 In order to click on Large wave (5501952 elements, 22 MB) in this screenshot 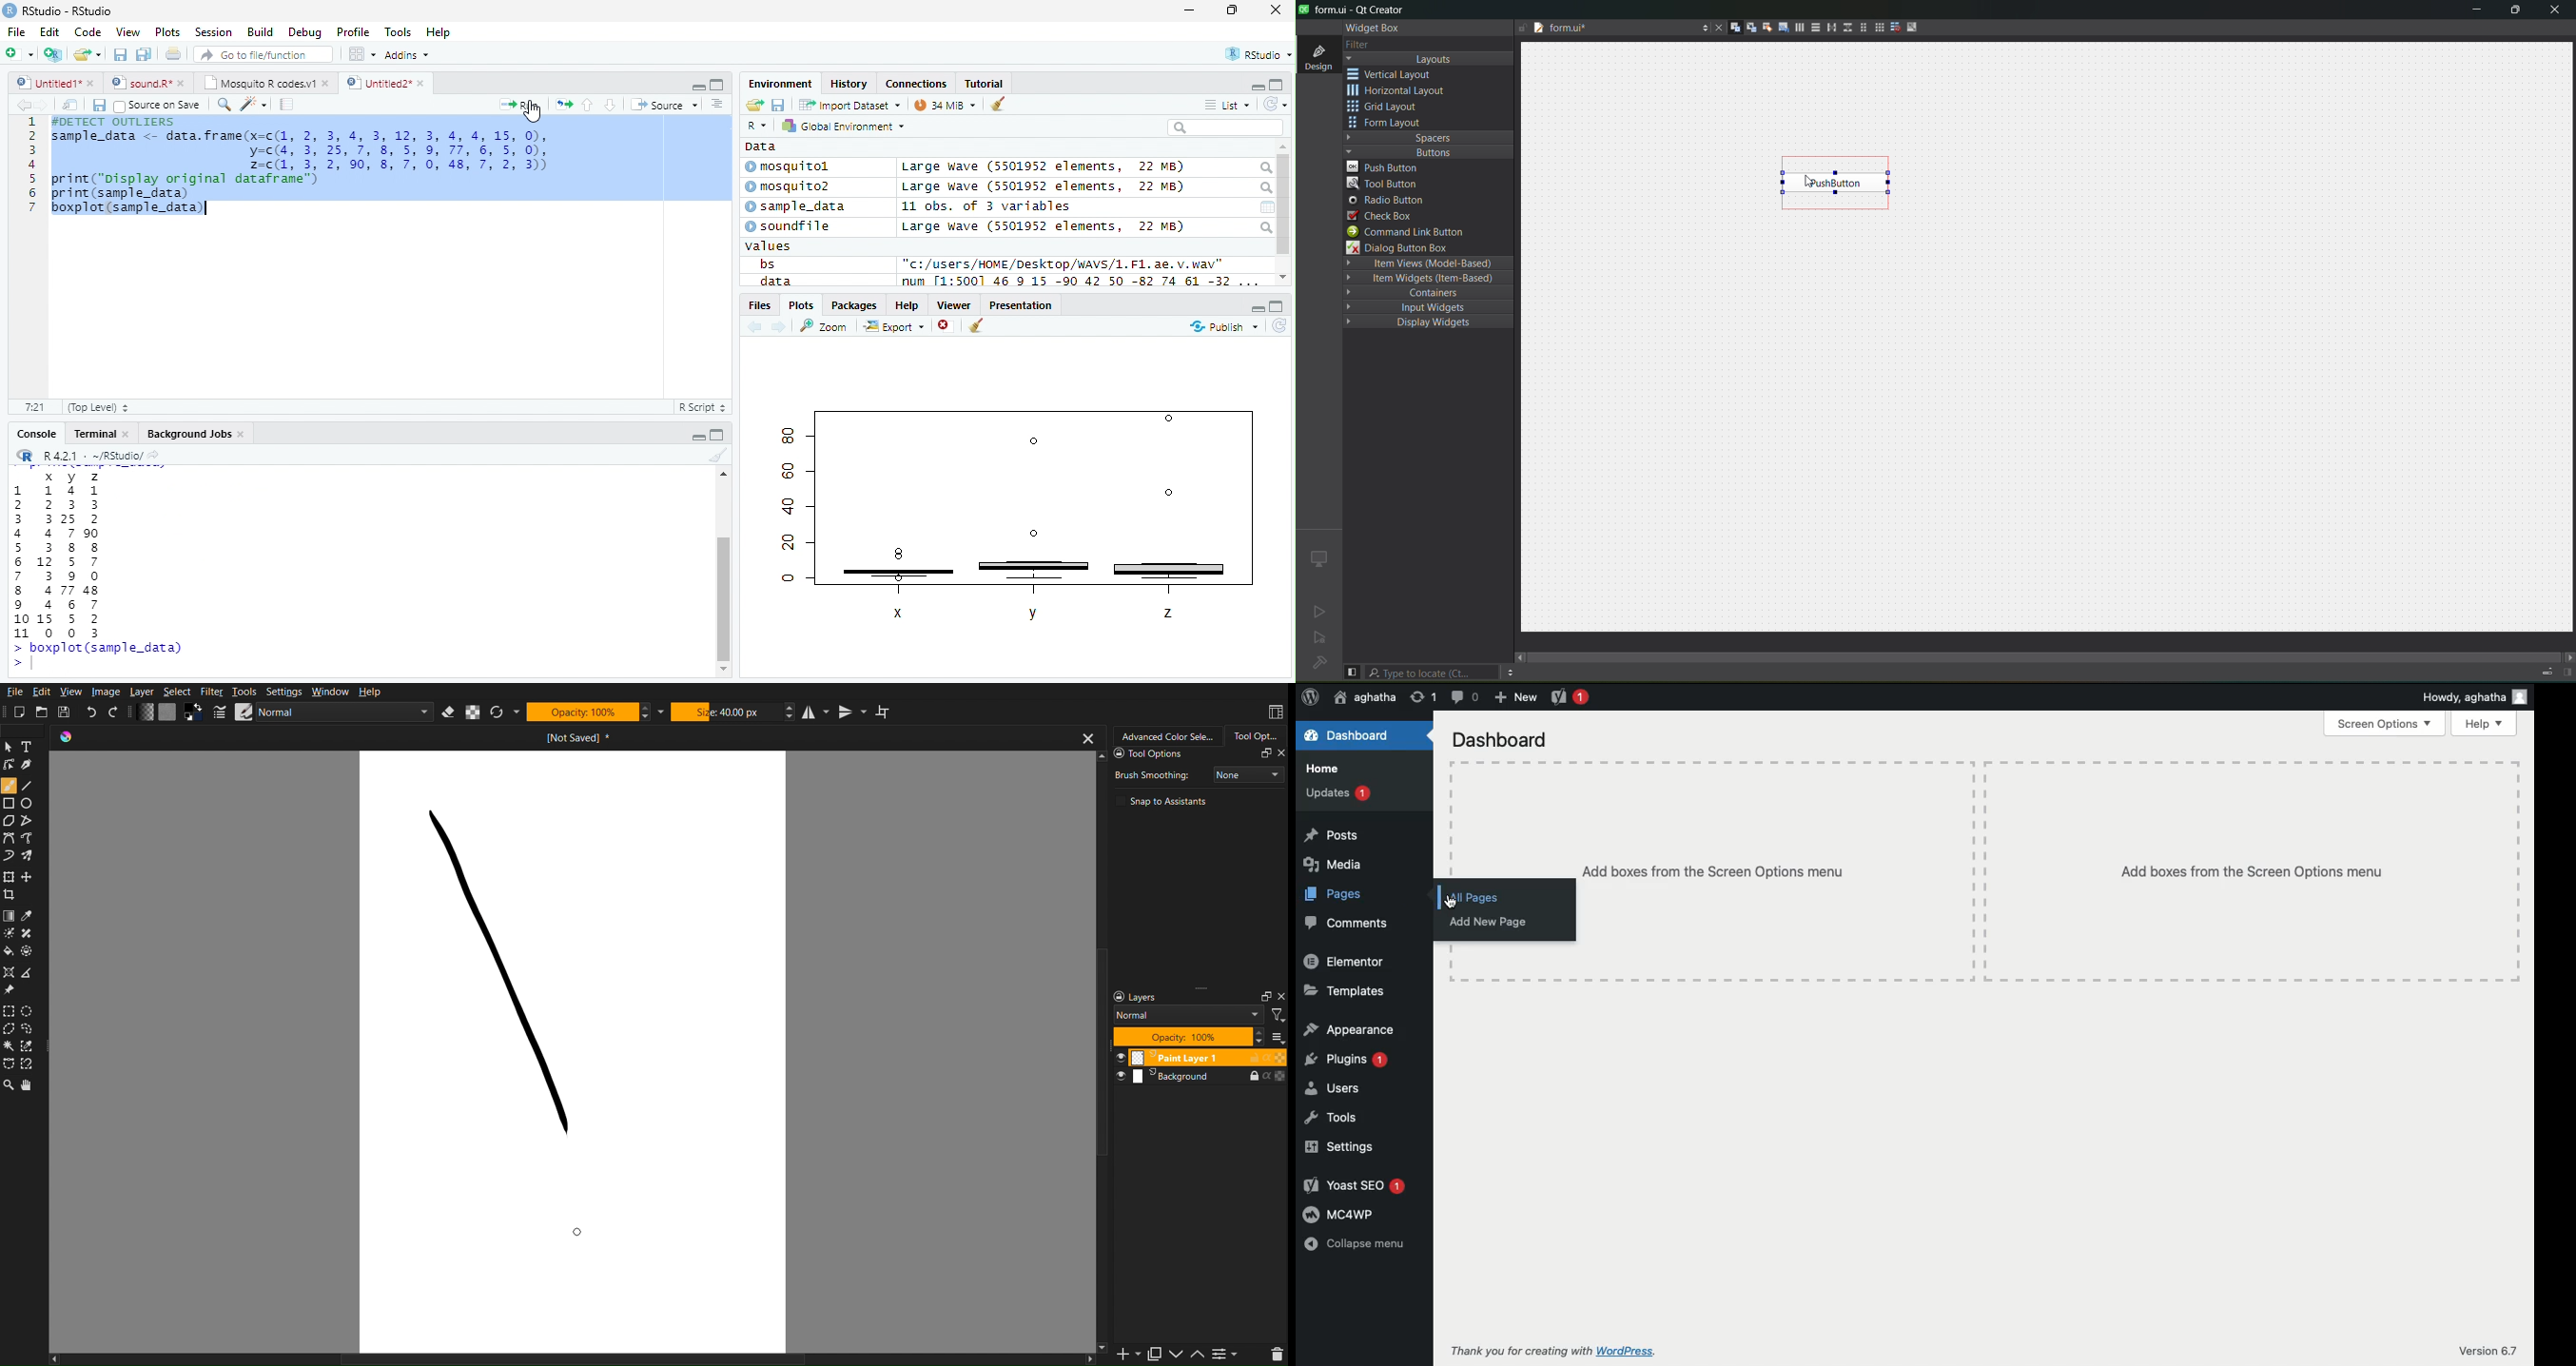, I will do `click(1043, 226)`.